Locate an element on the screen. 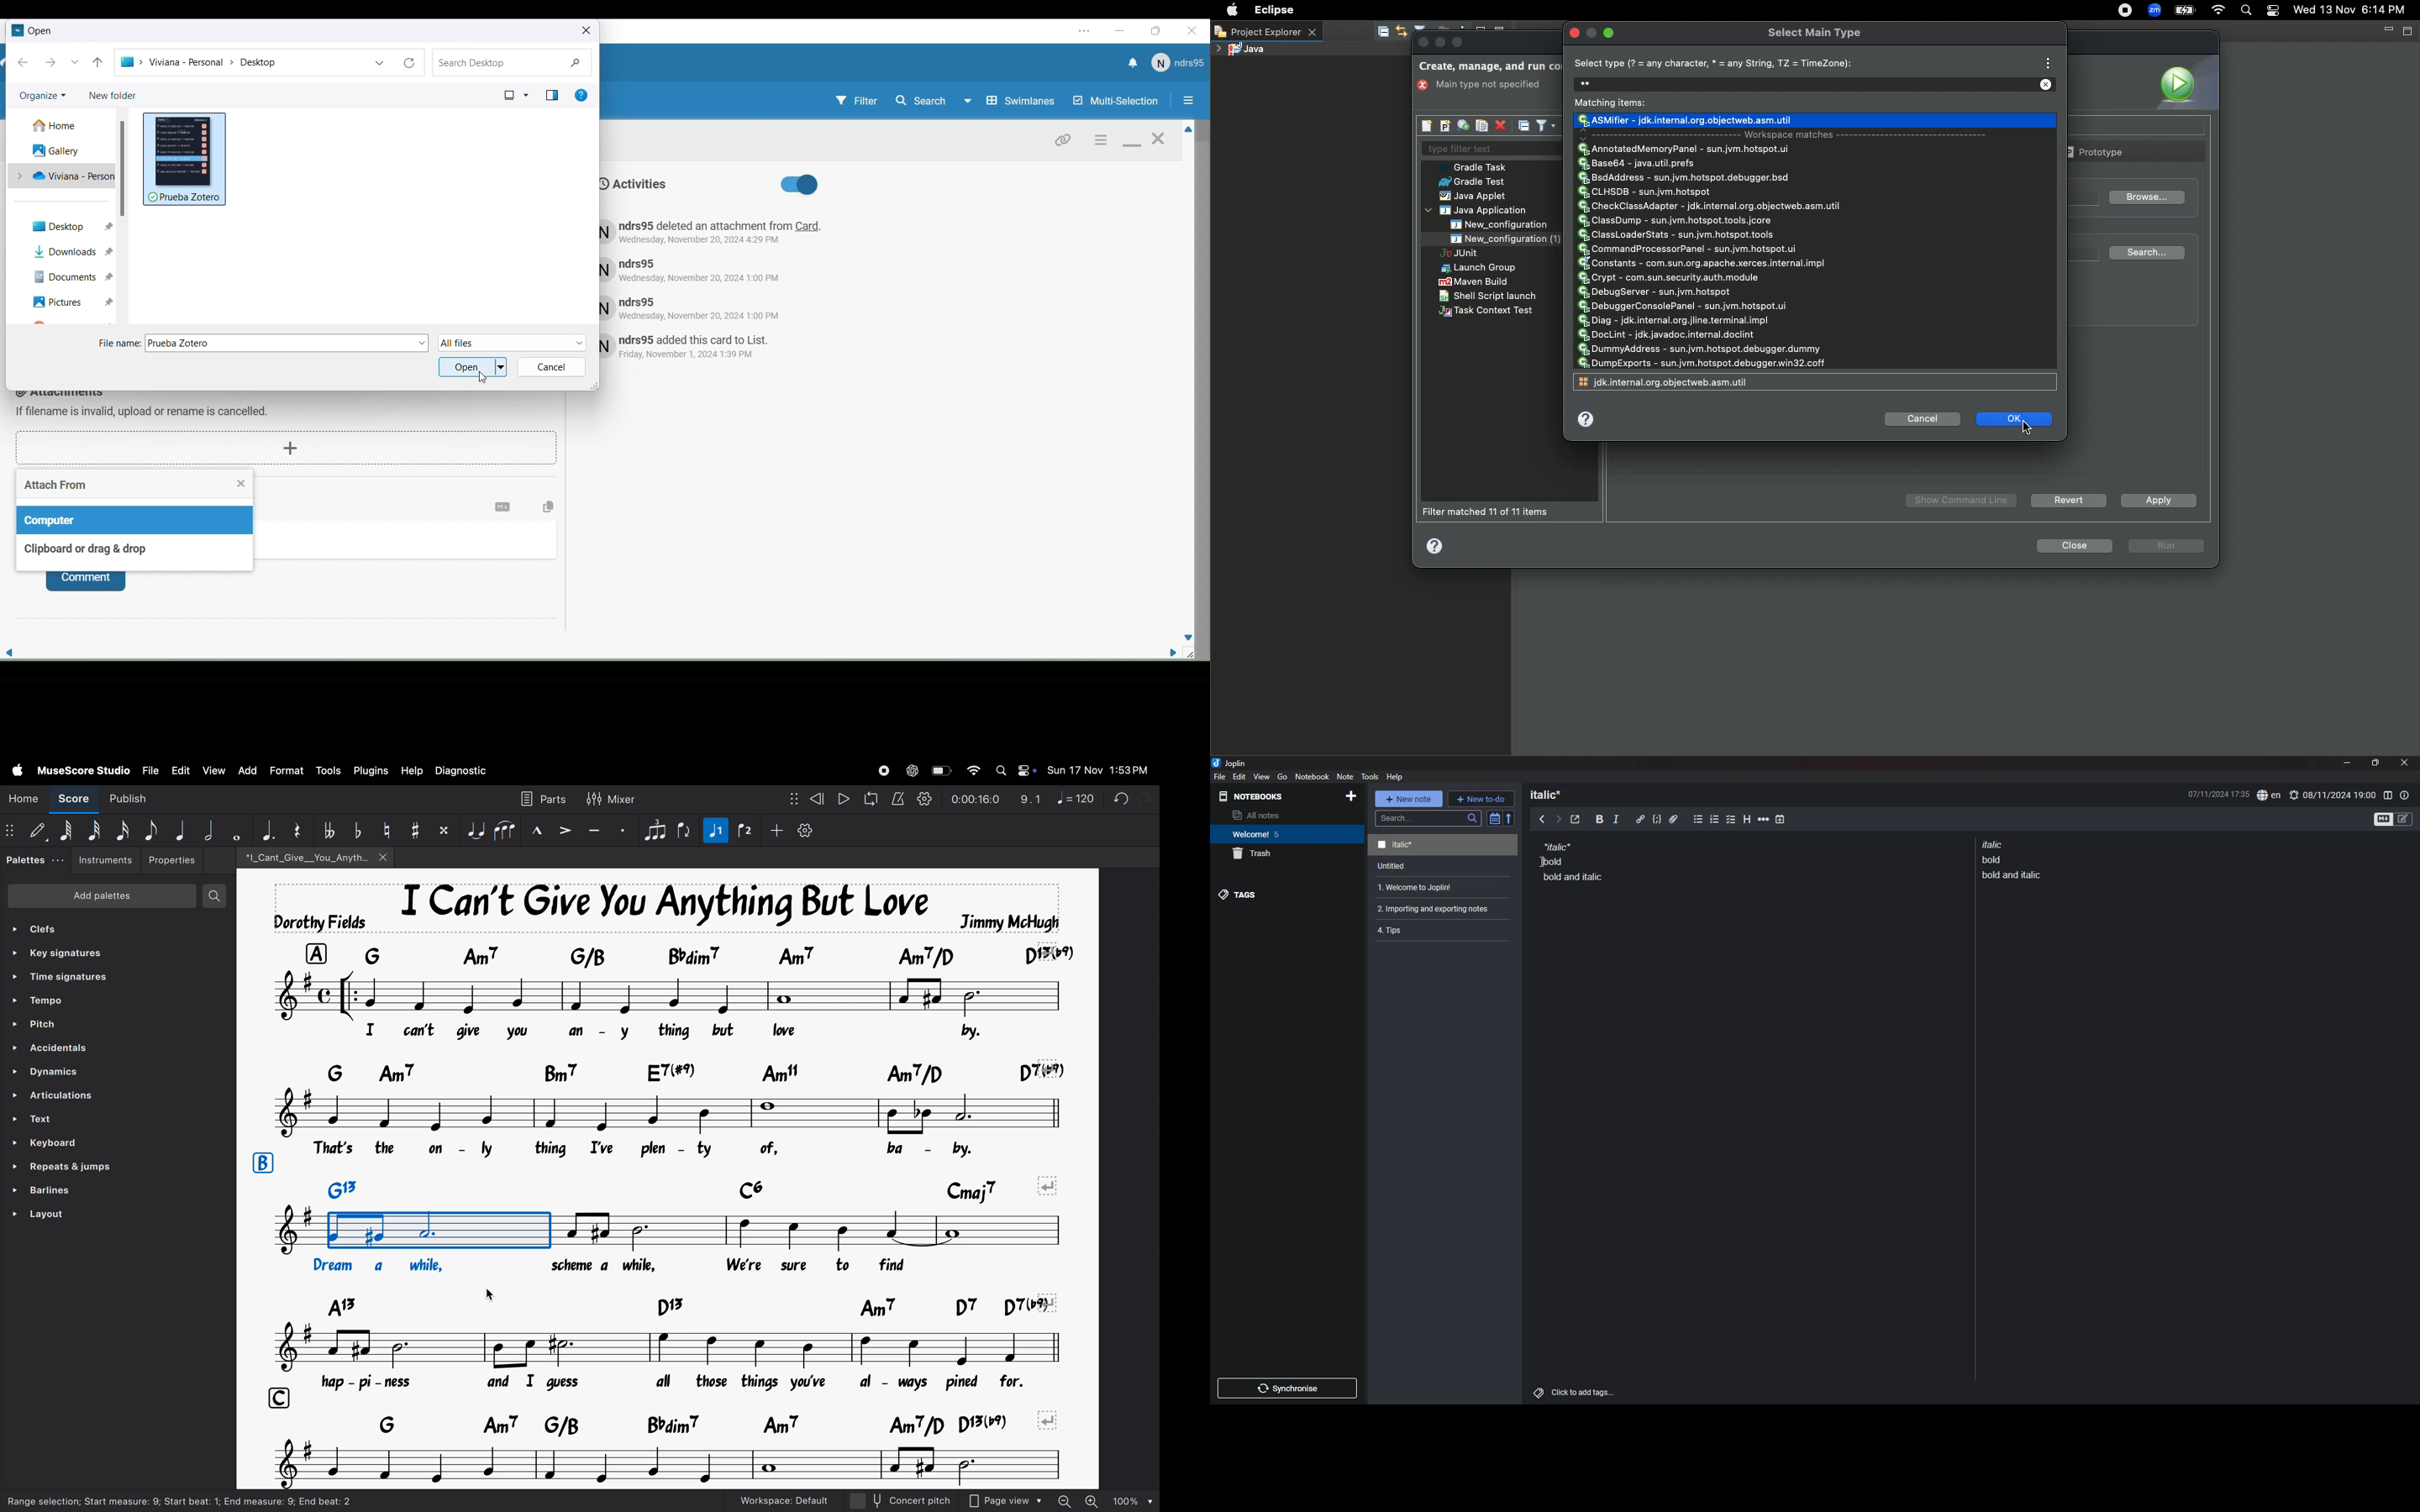  spell check is located at coordinates (2269, 796).